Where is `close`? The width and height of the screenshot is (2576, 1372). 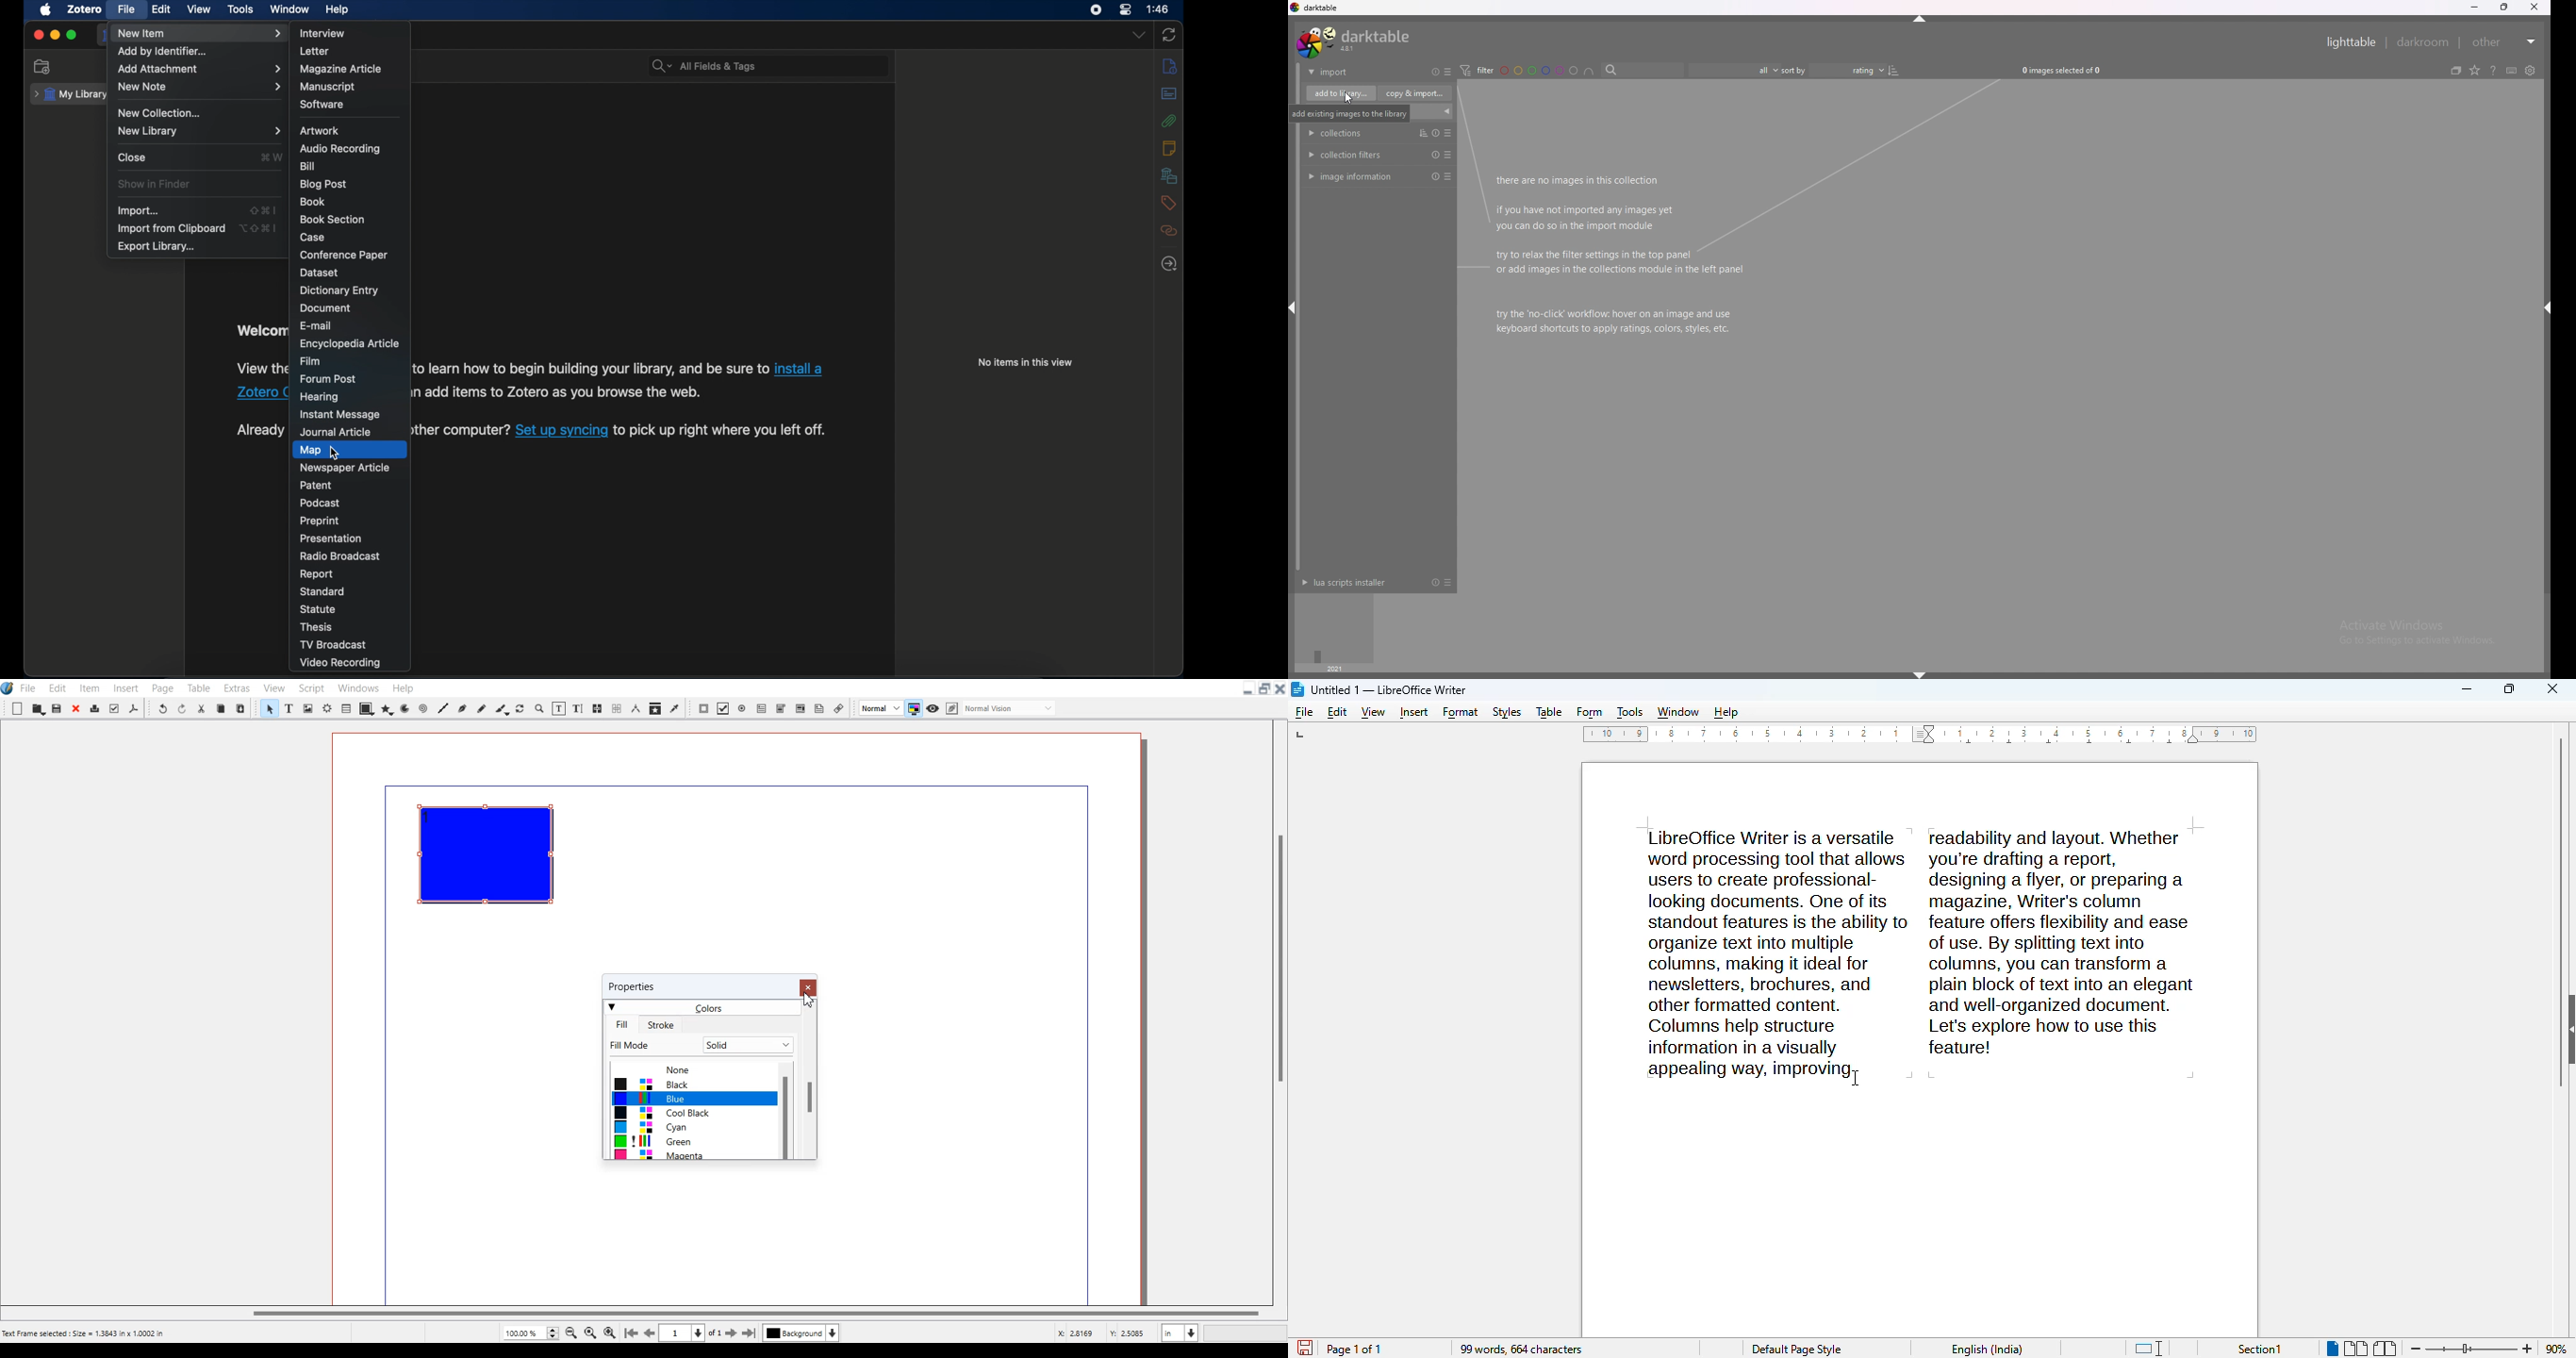
close is located at coordinates (2553, 687).